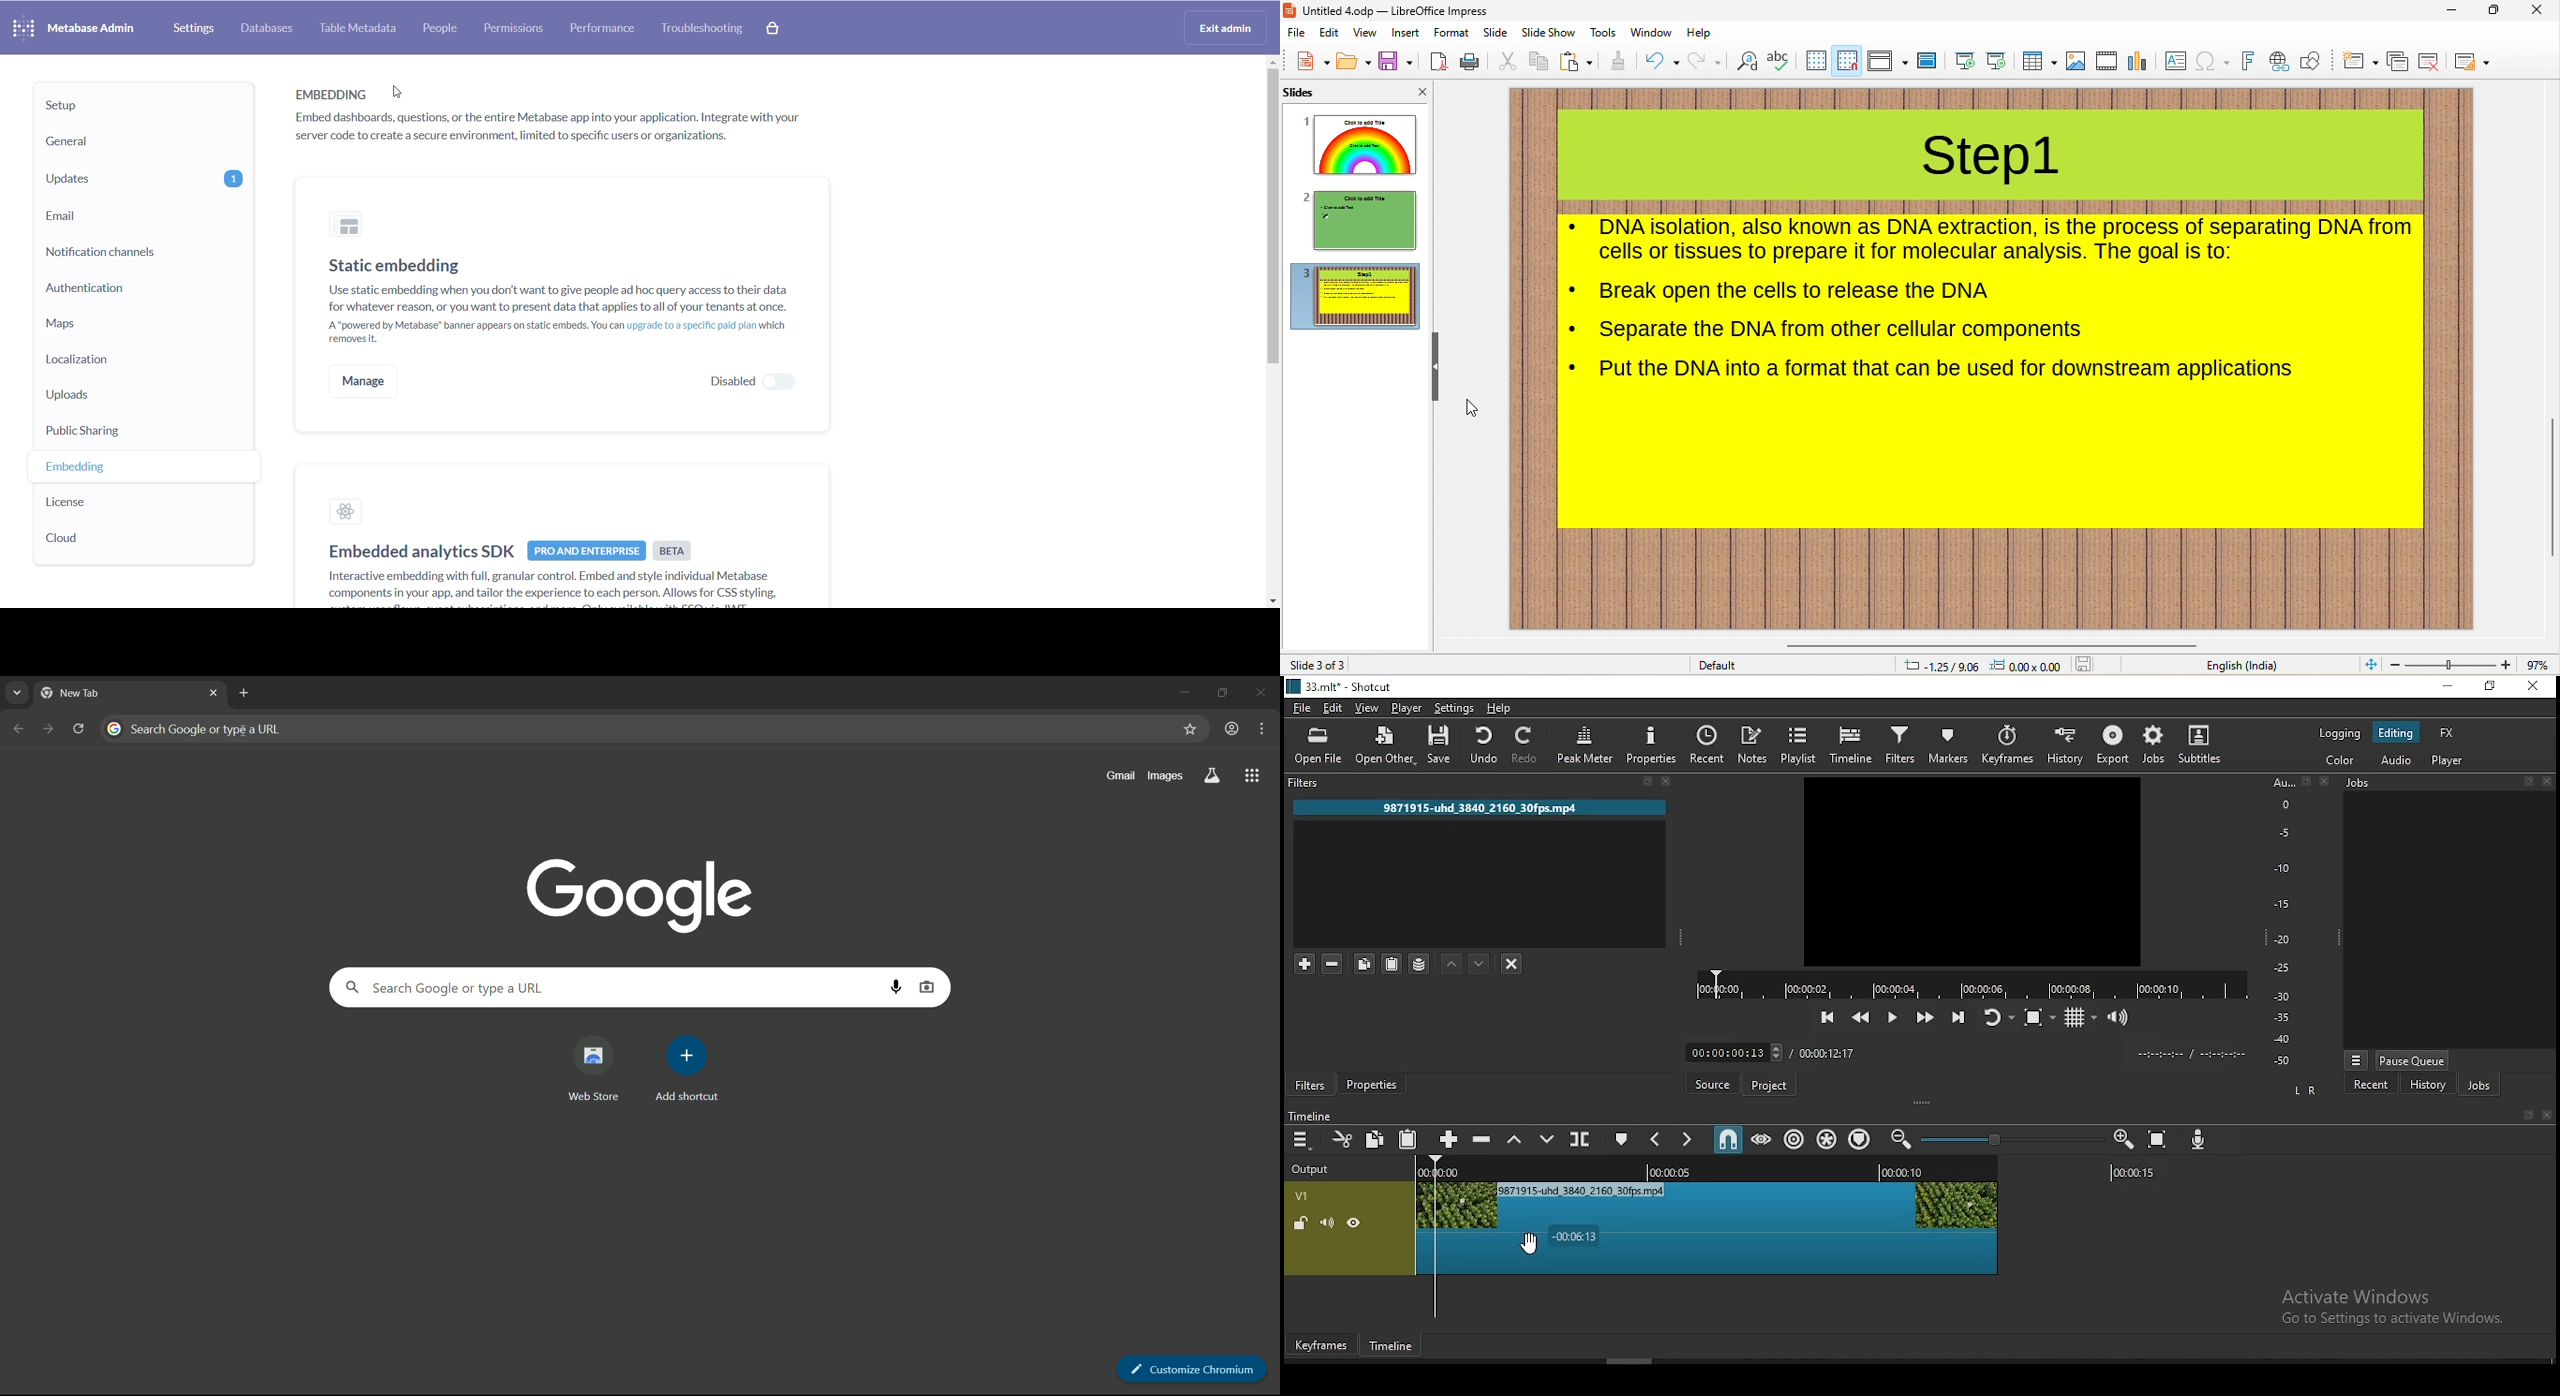 The height and width of the screenshot is (1400, 2576). What do you see at coordinates (2307, 1093) in the screenshot?
I see `LR` at bounding box center [2307, 1093].